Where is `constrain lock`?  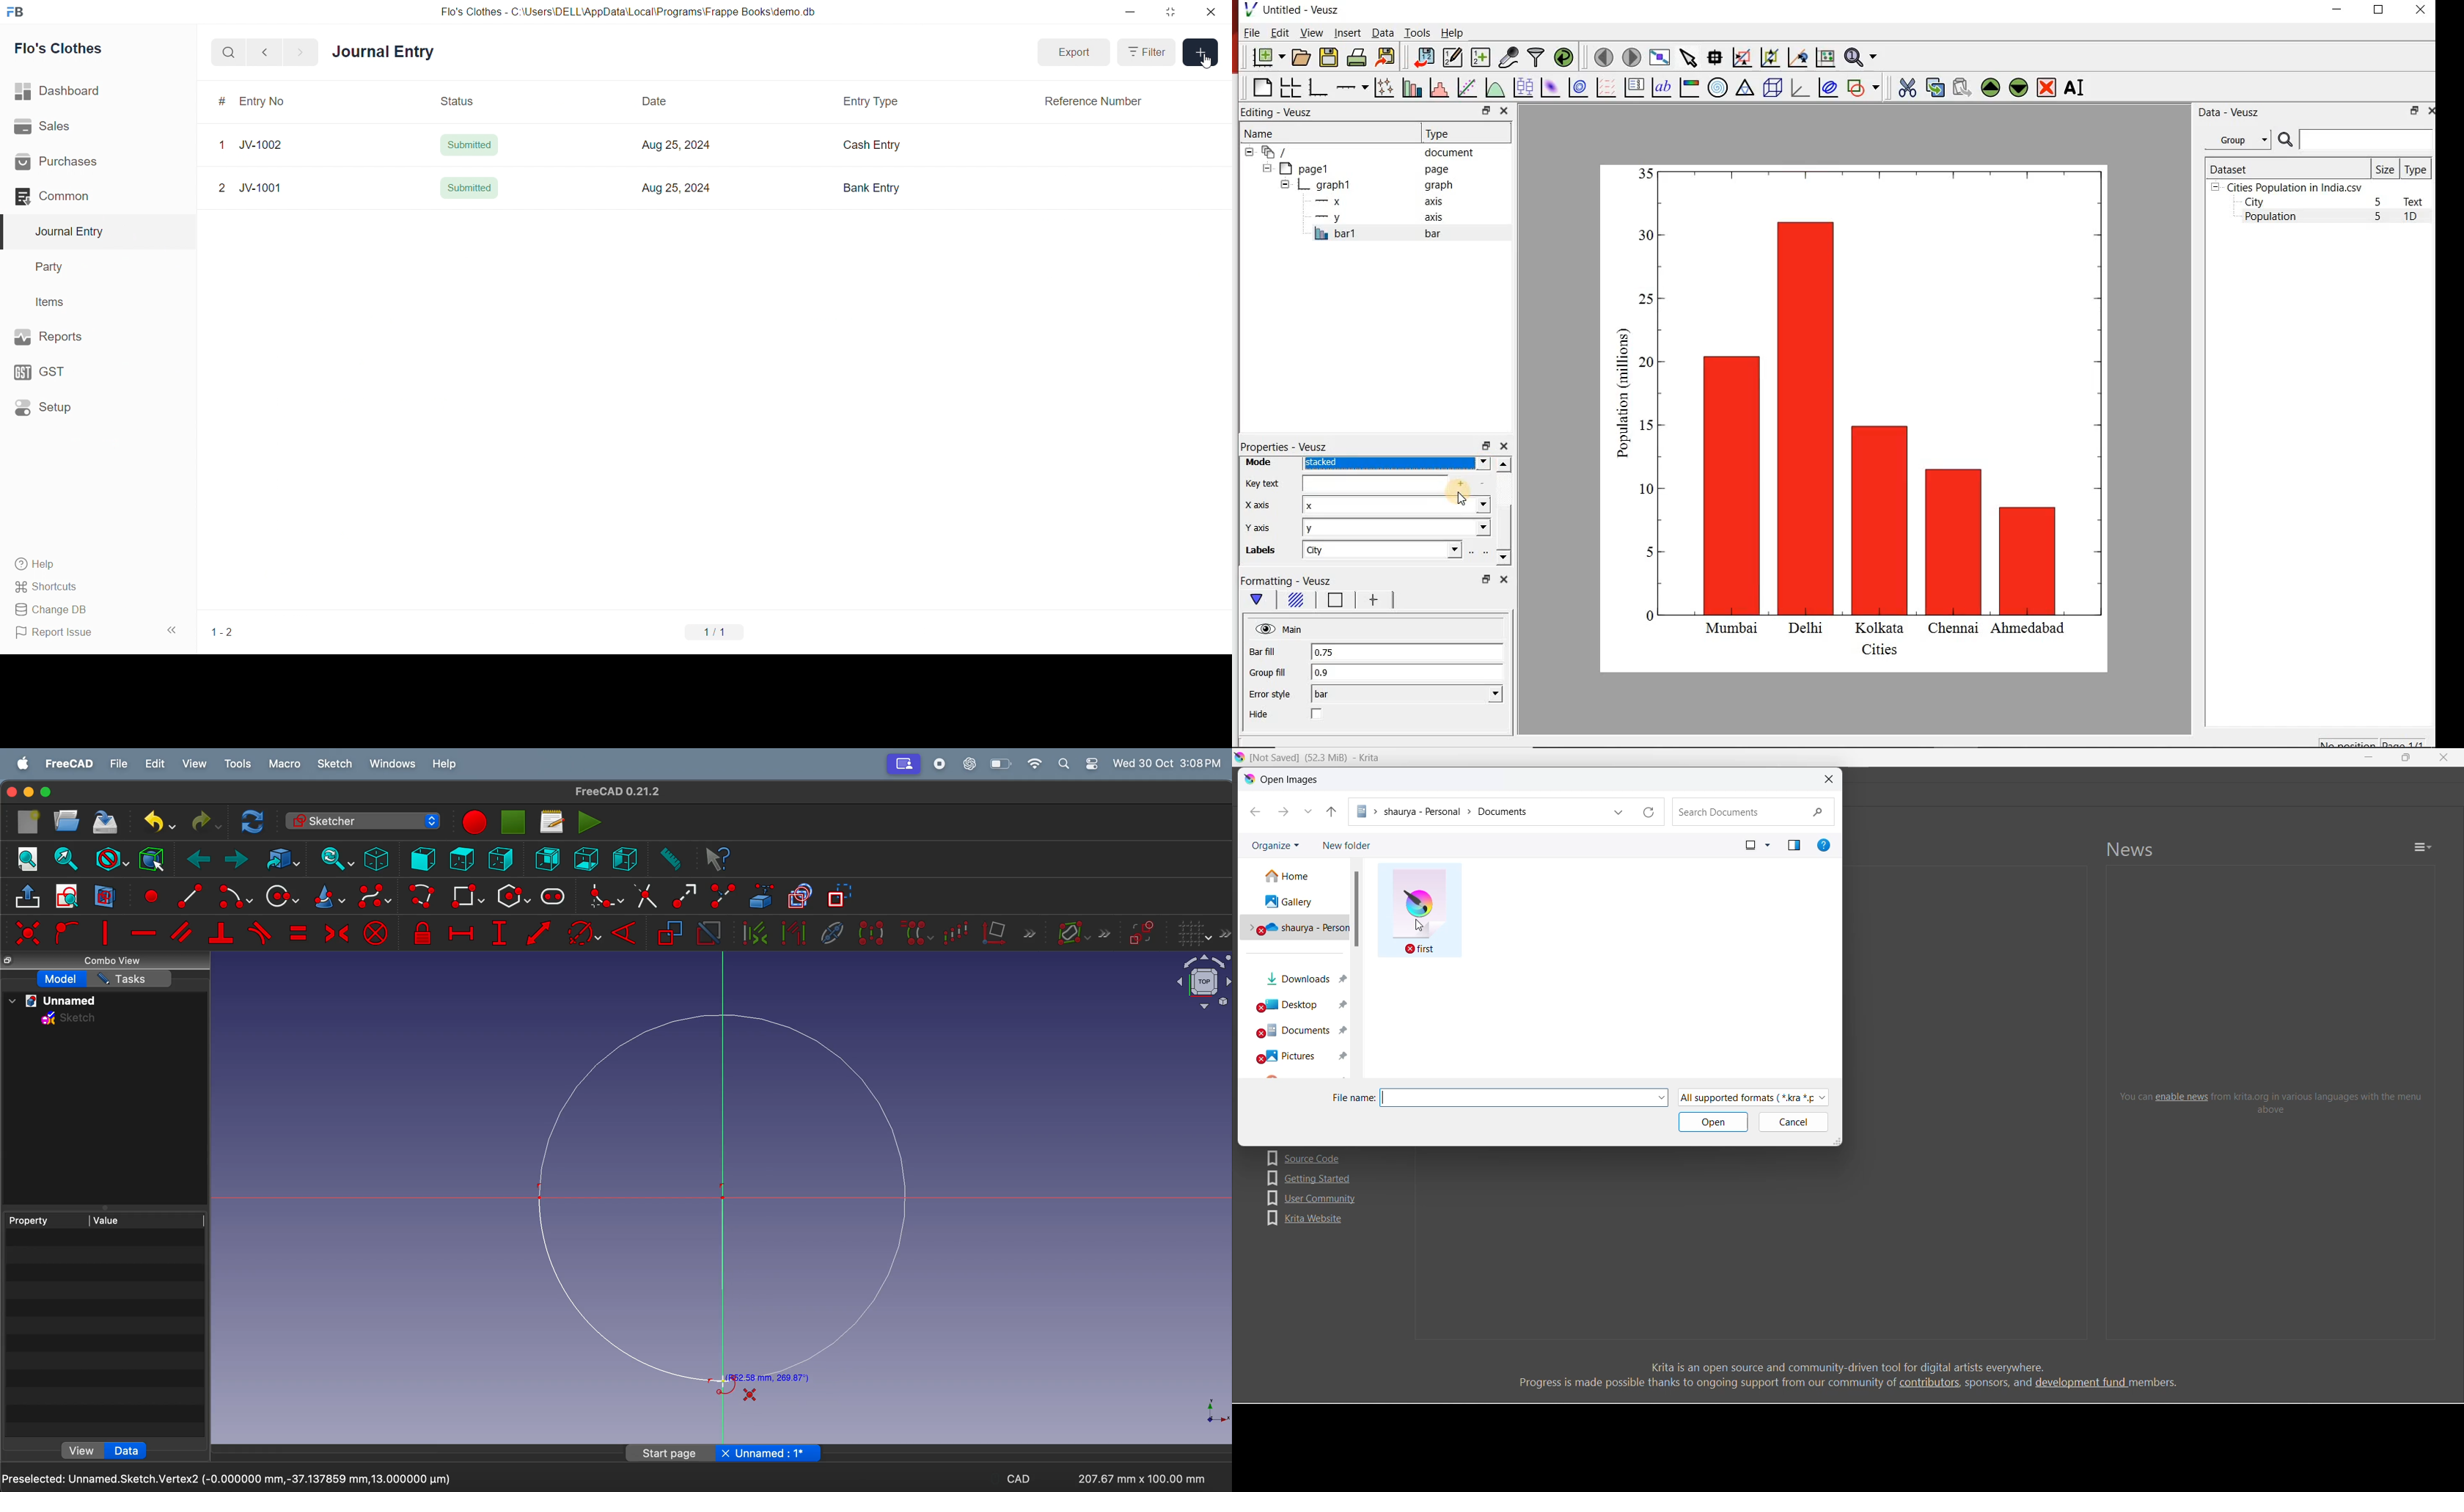
constrain lock is located at coordinates (425, 934).